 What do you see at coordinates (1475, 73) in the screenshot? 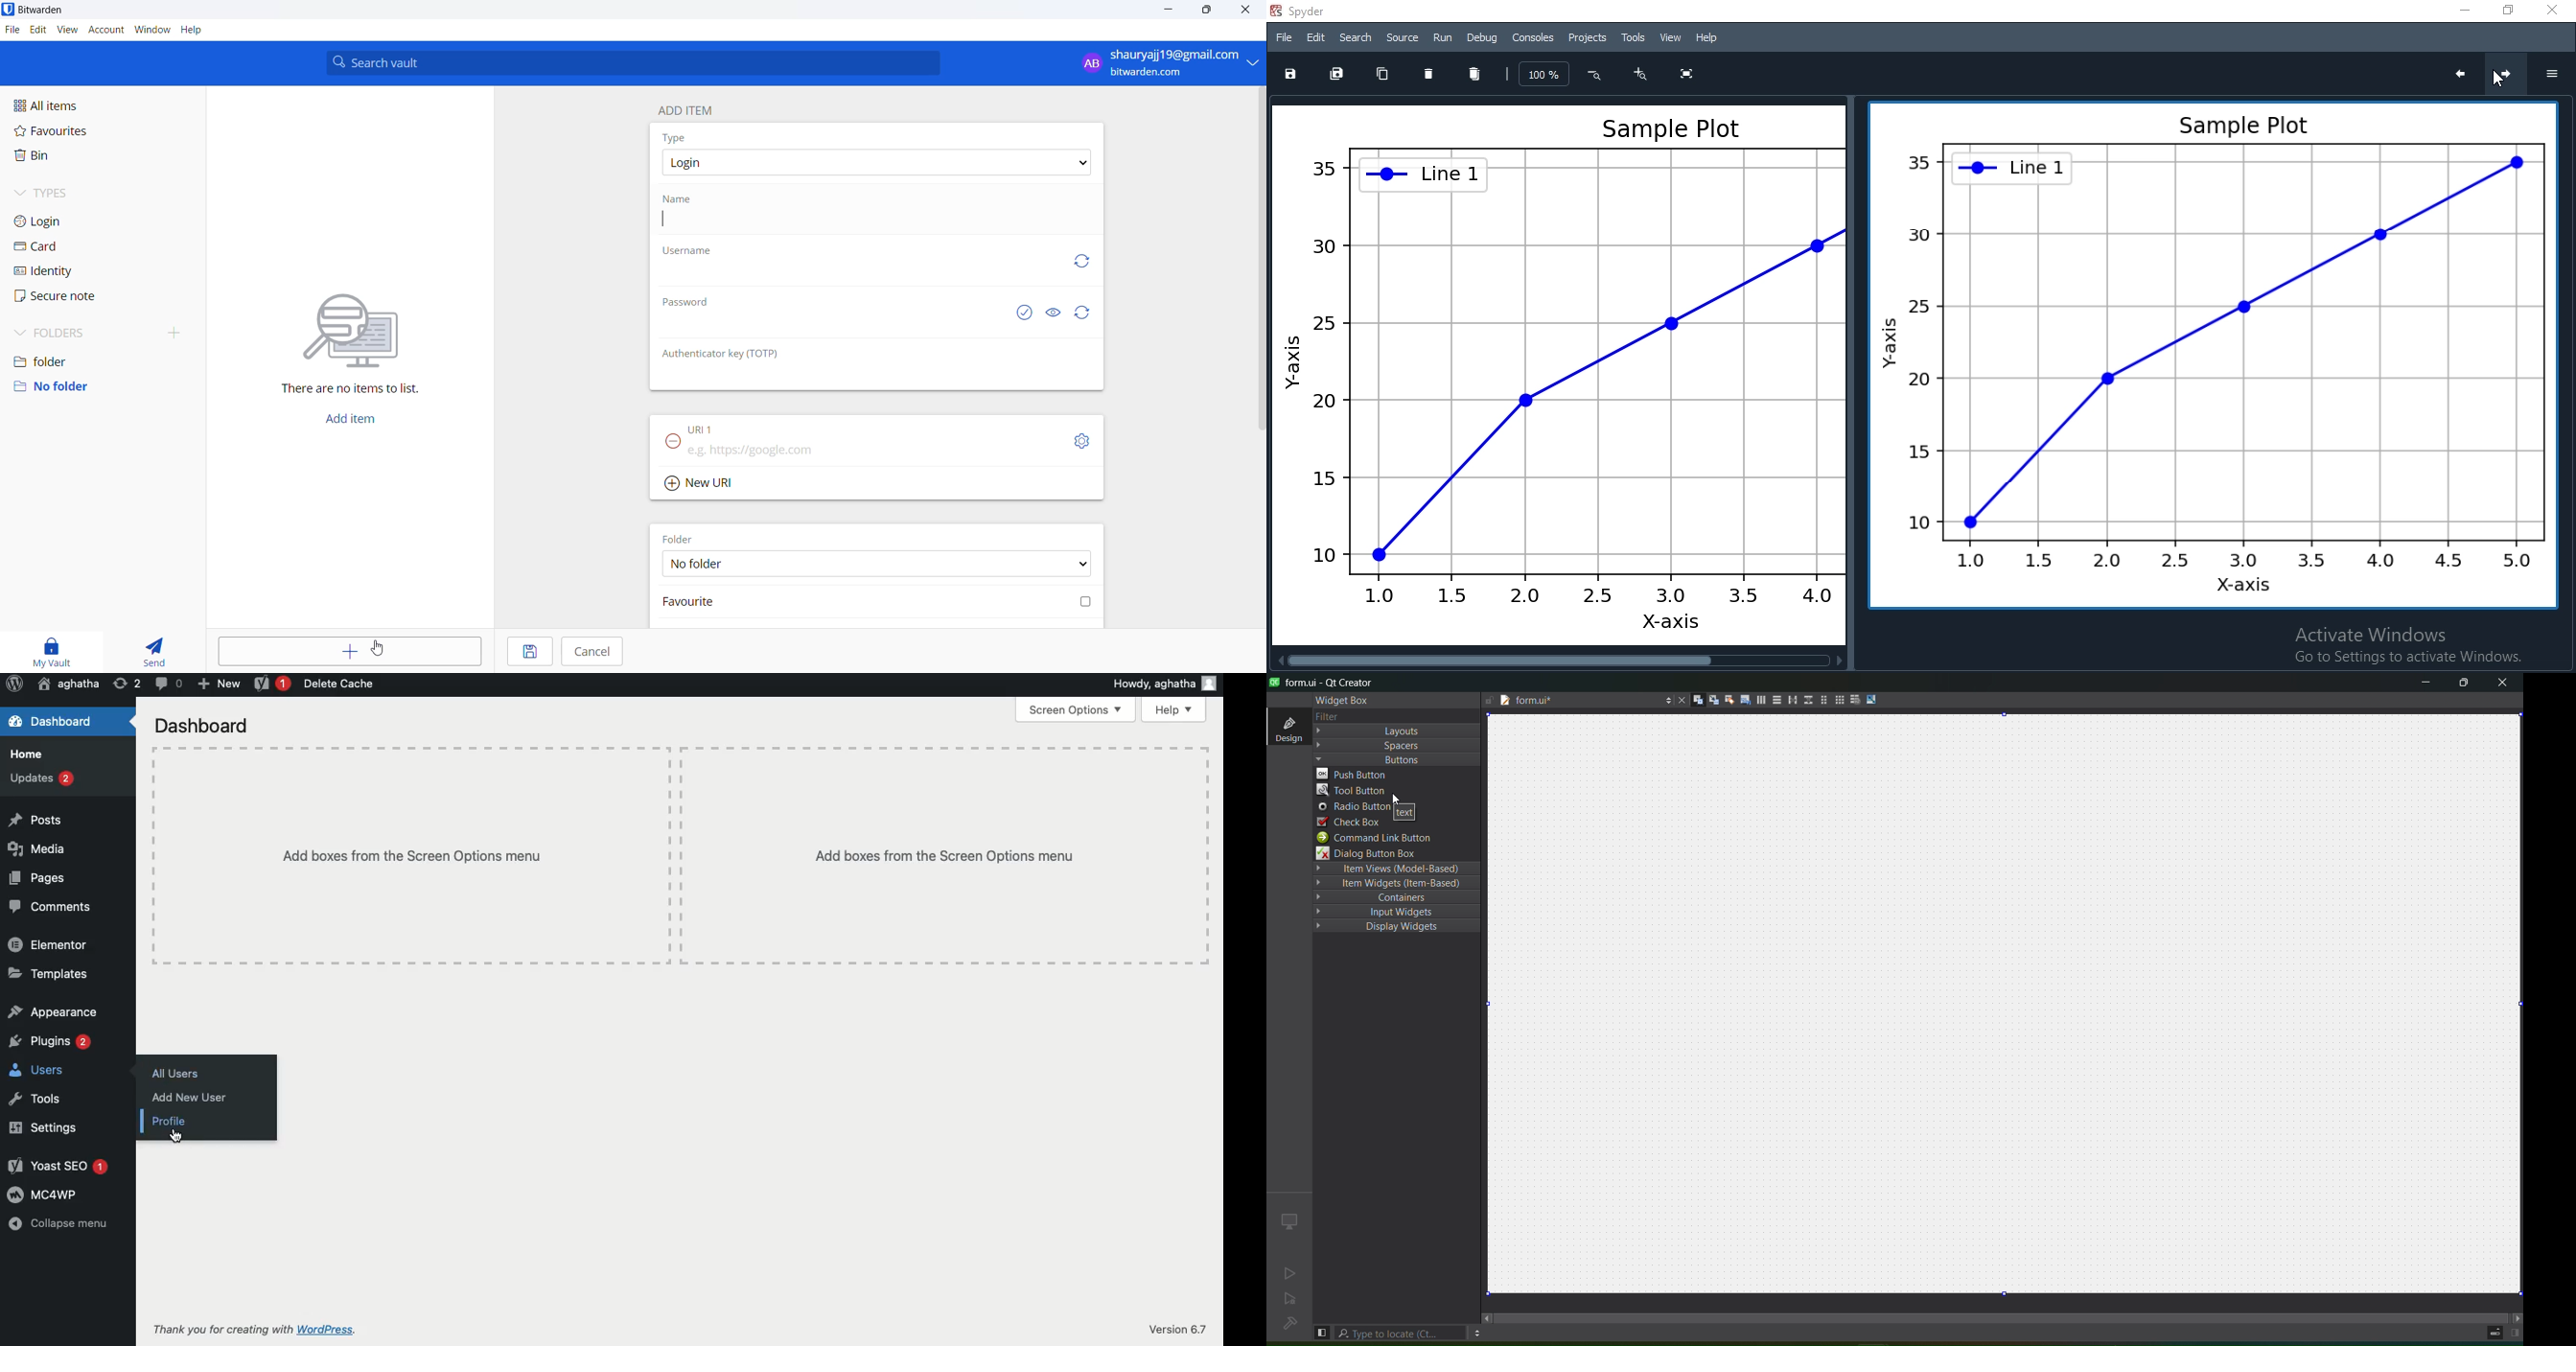
I see `delete all` at bounding box center [1475, 73].